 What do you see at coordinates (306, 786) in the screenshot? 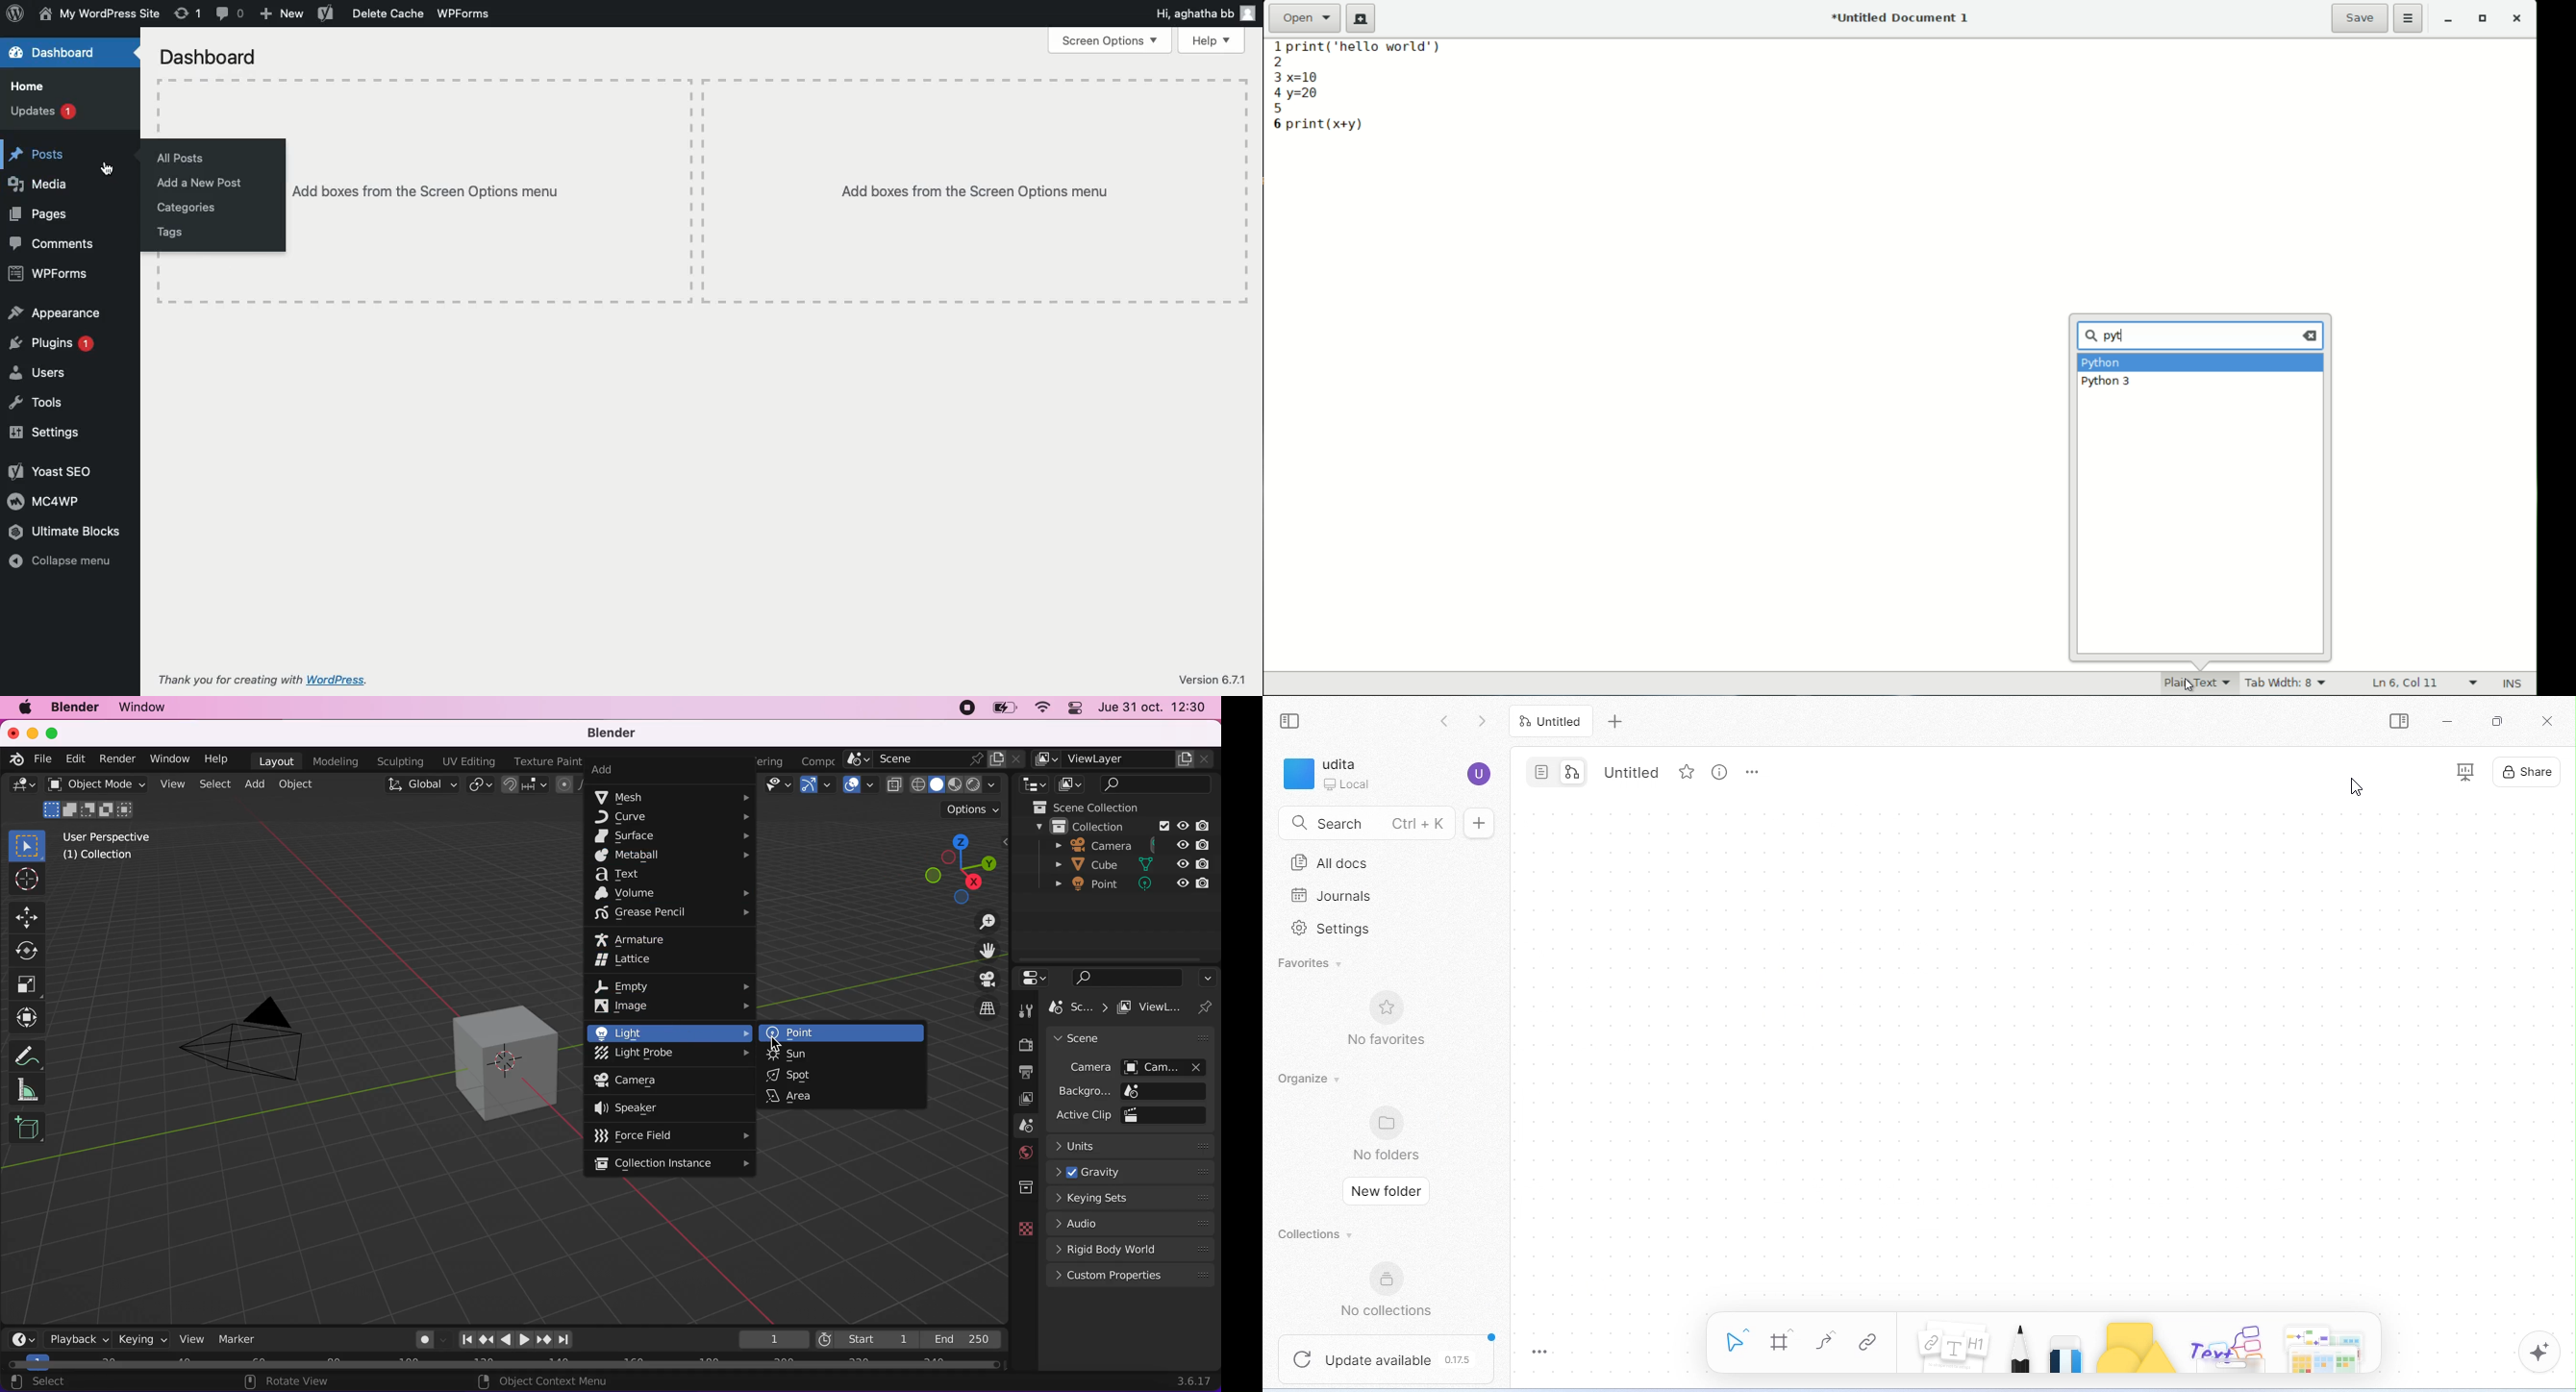
I see `object` at bounding box center [306, 786].